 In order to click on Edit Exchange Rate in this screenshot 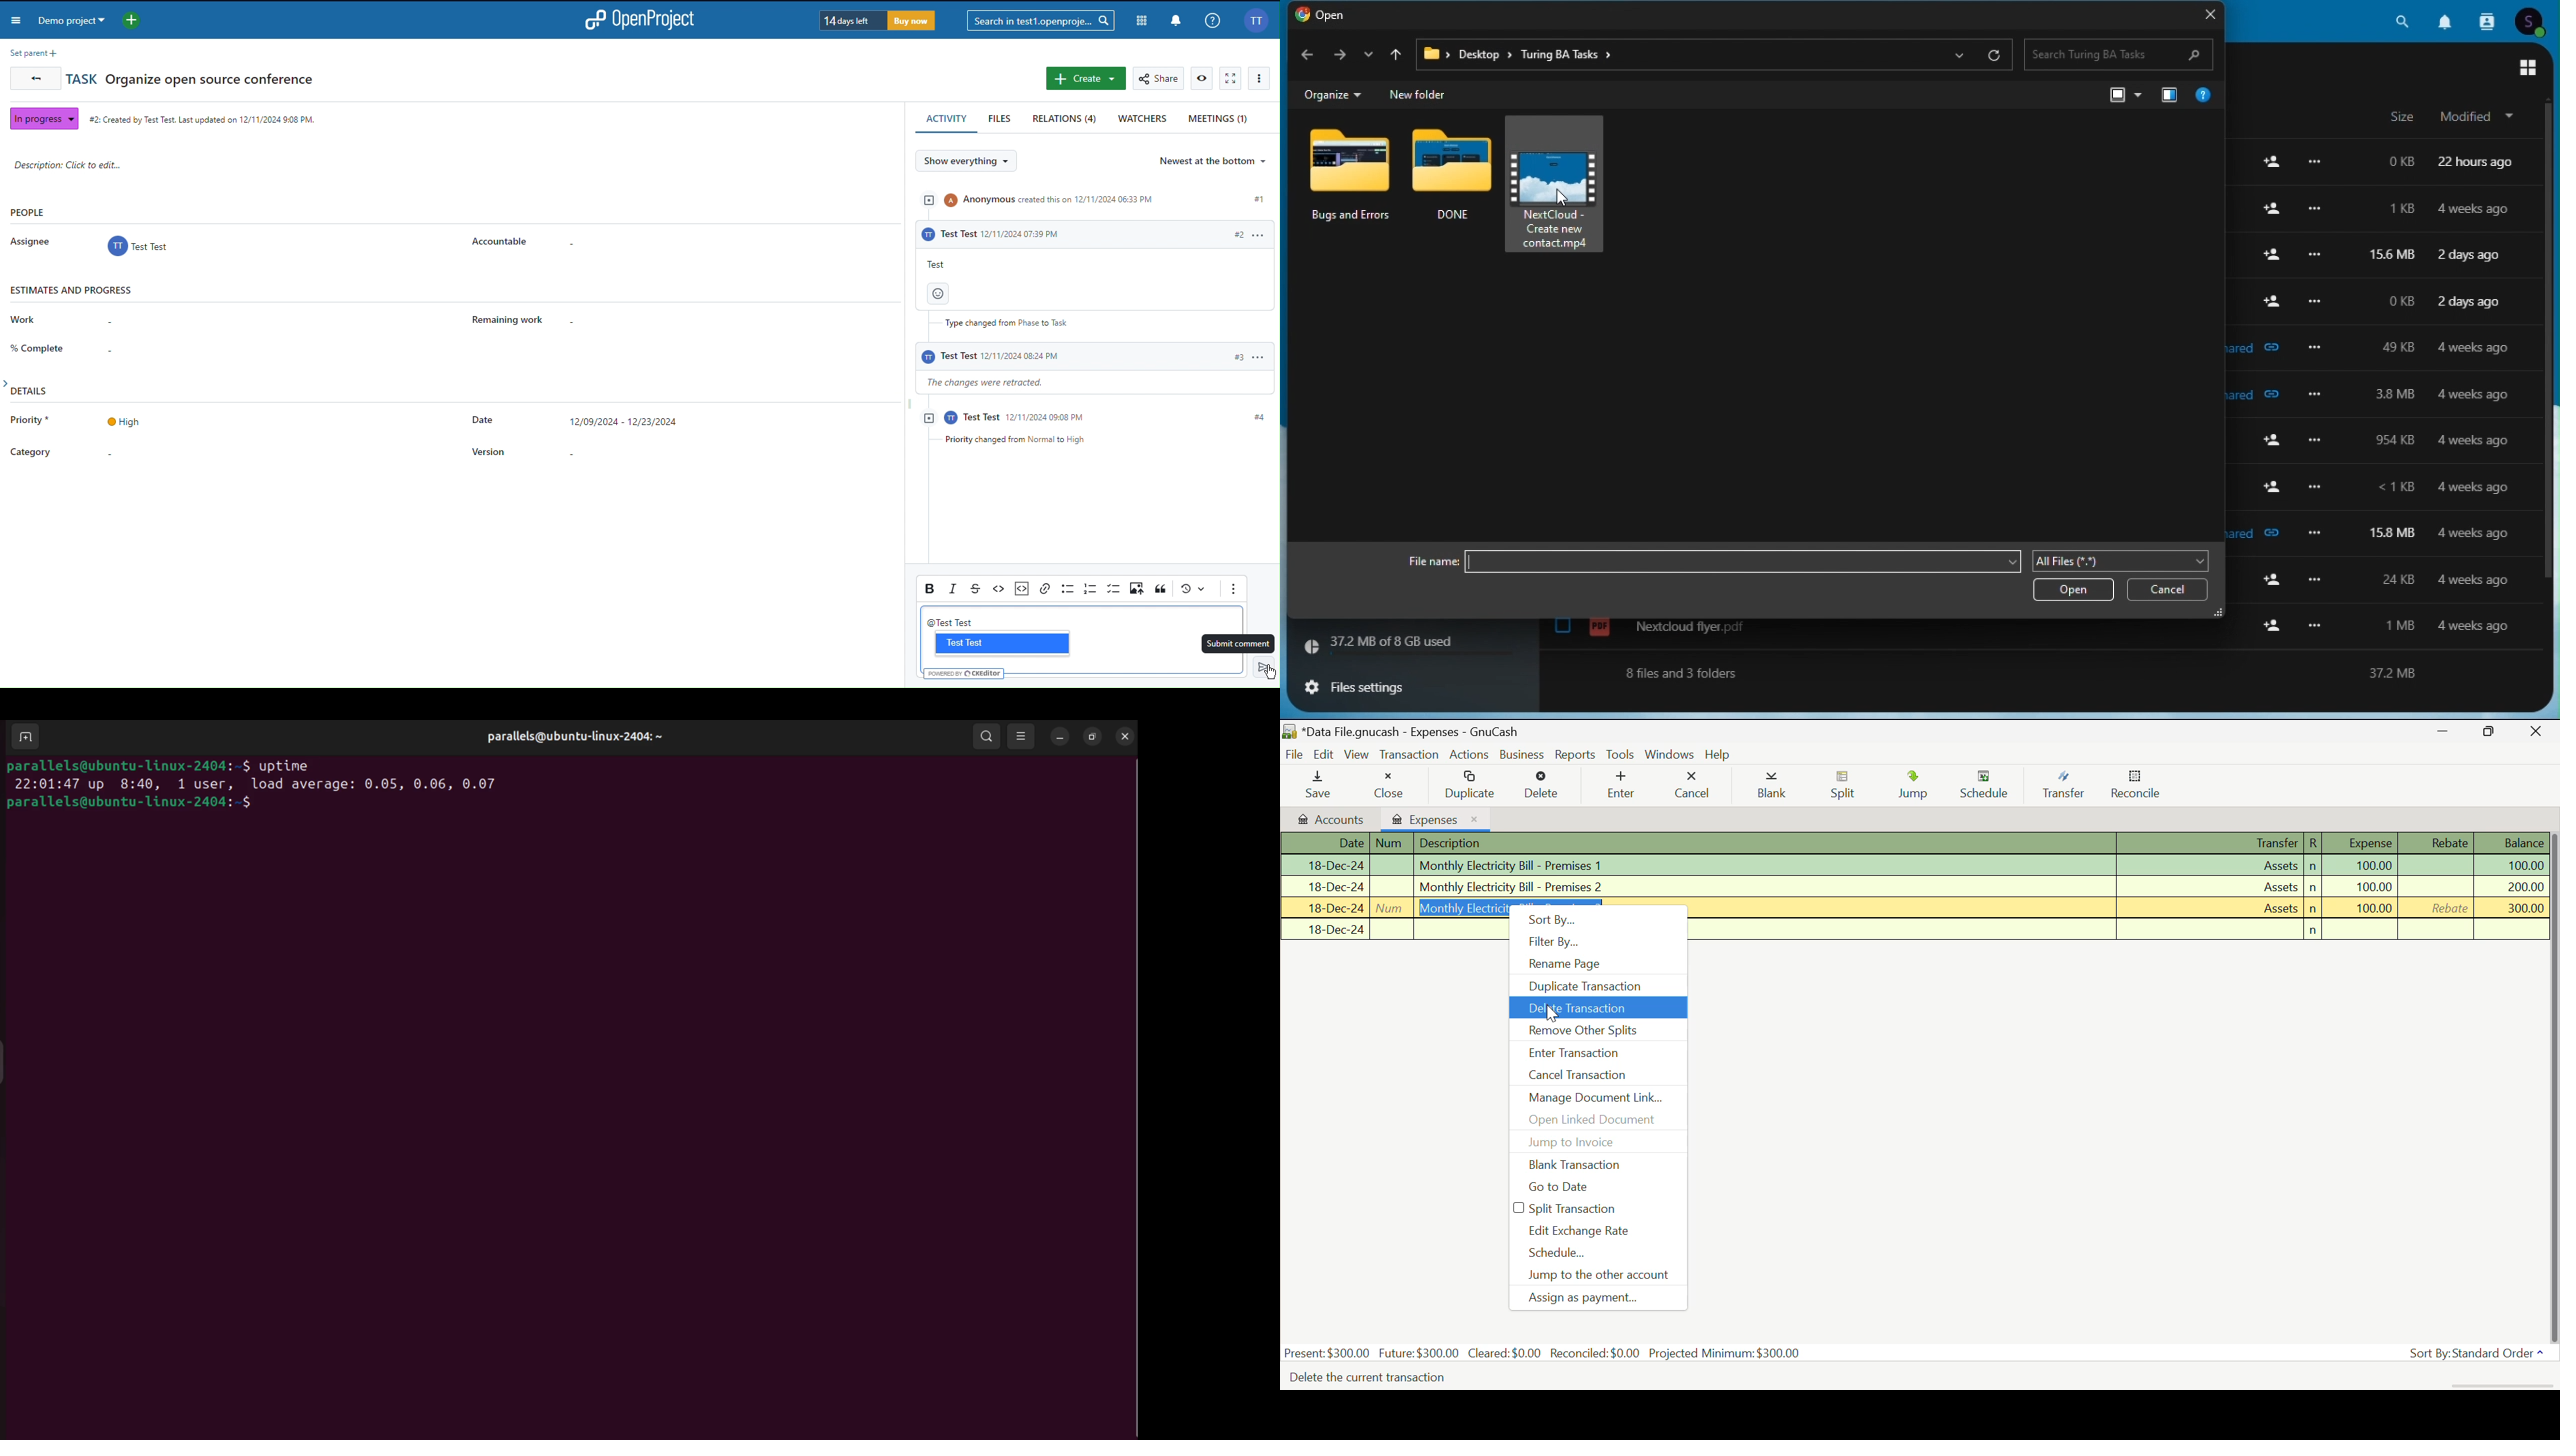, I will do `click(1597, 1231)`.